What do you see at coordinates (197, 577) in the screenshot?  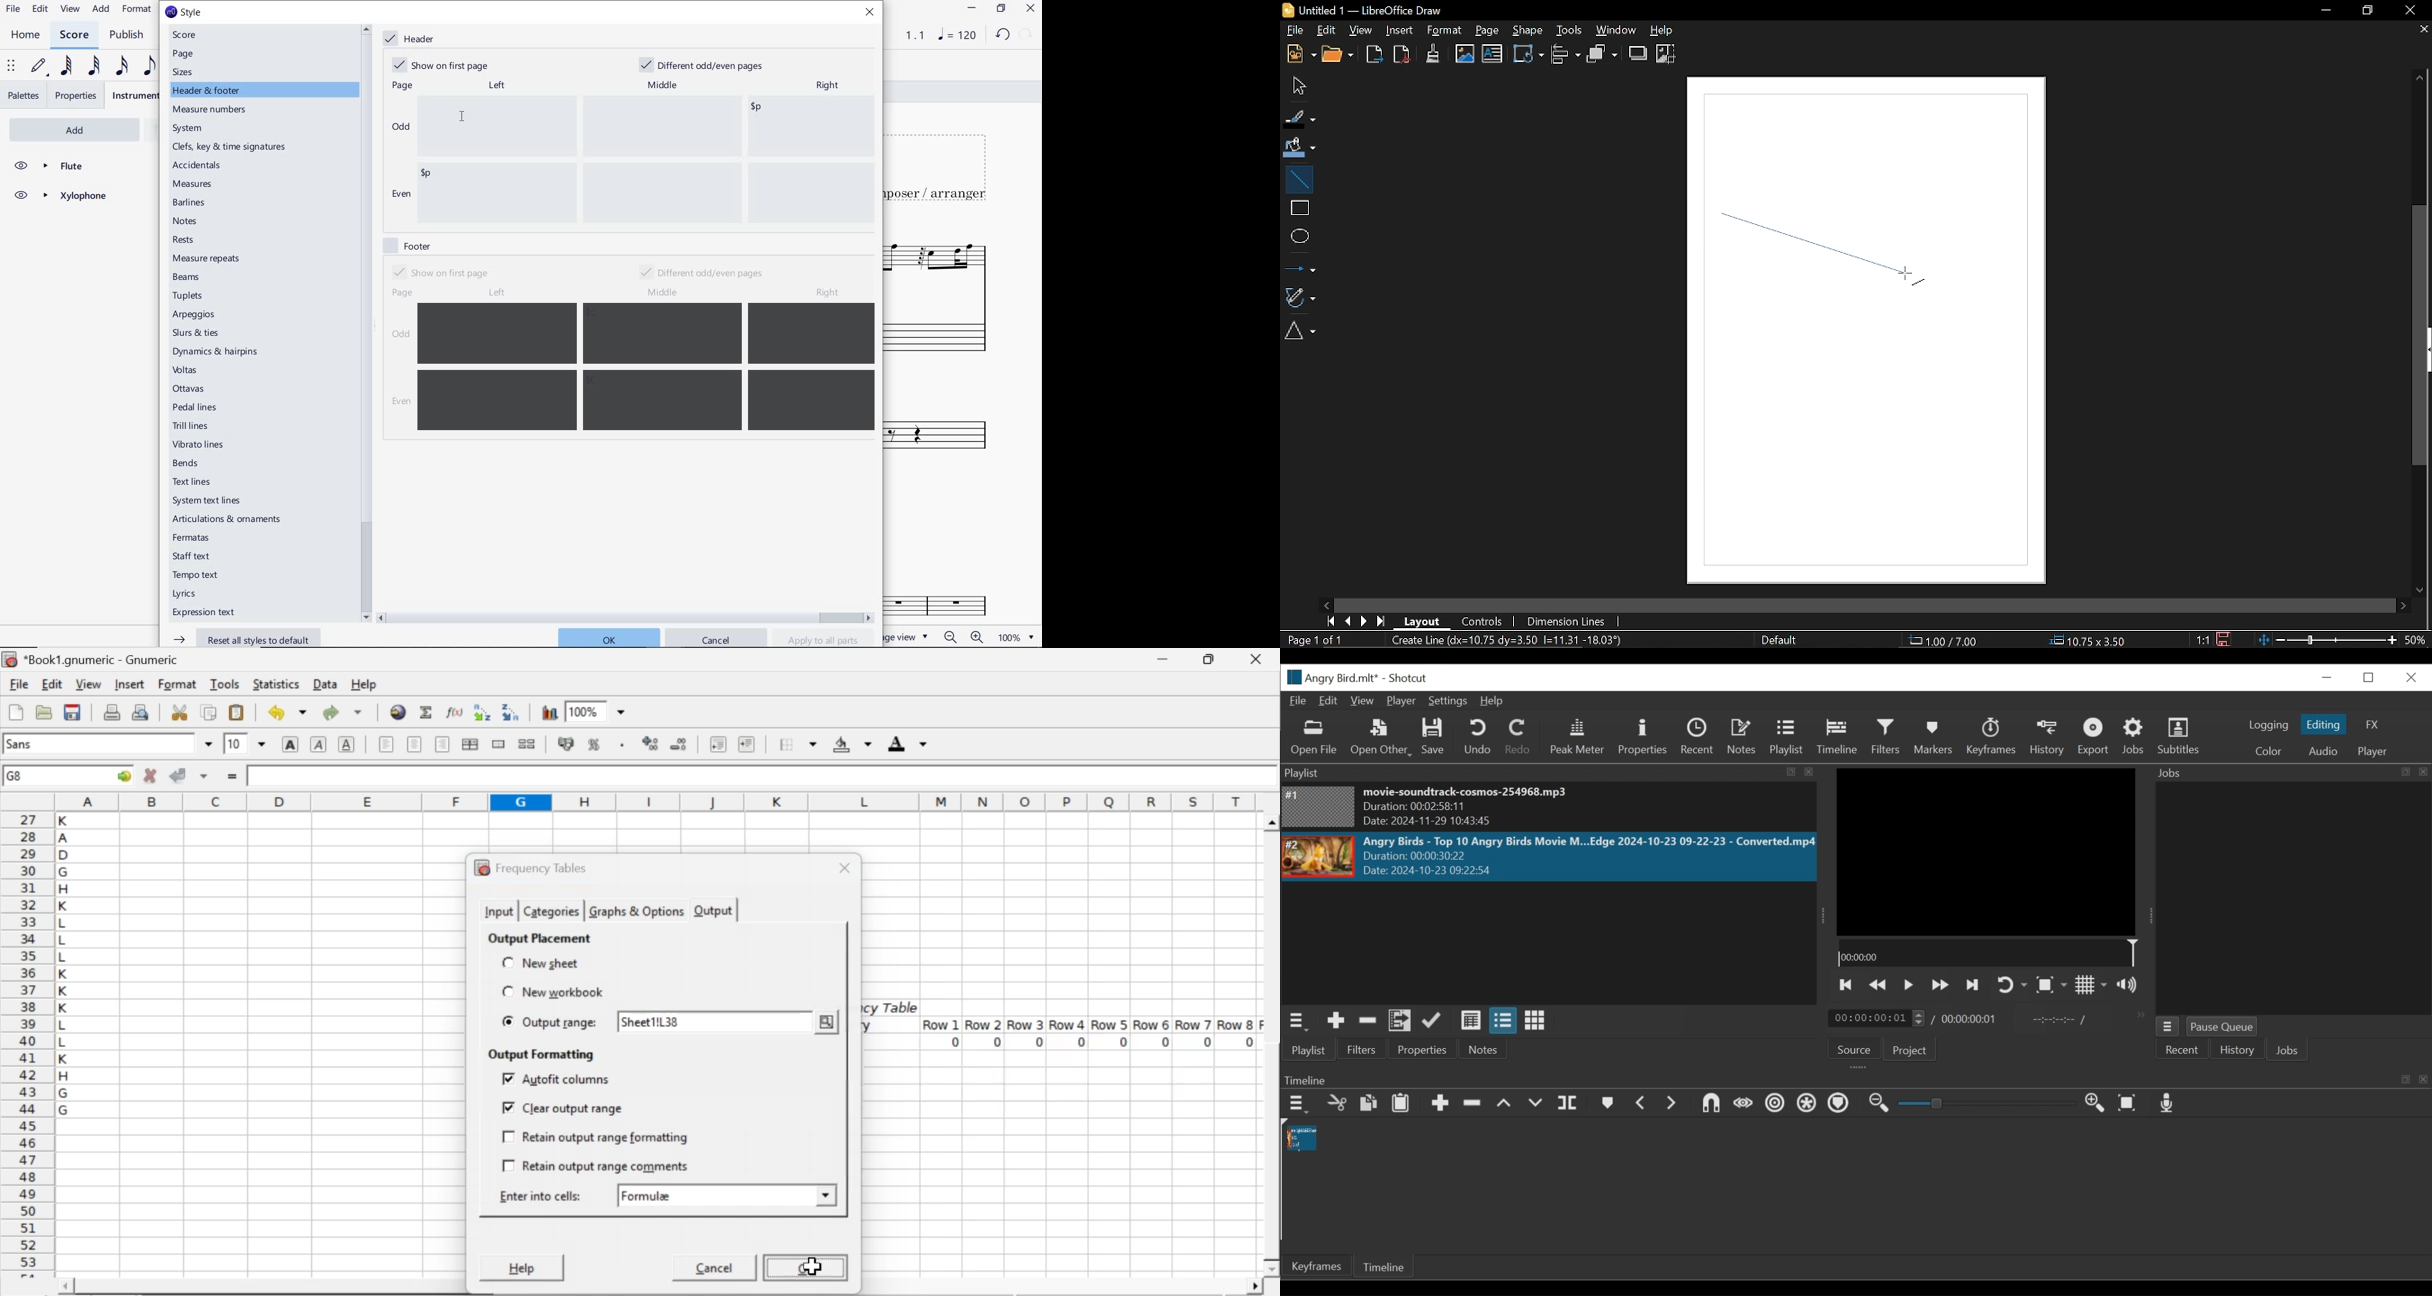 I see `tempo text` at bounding box center [197, 577].